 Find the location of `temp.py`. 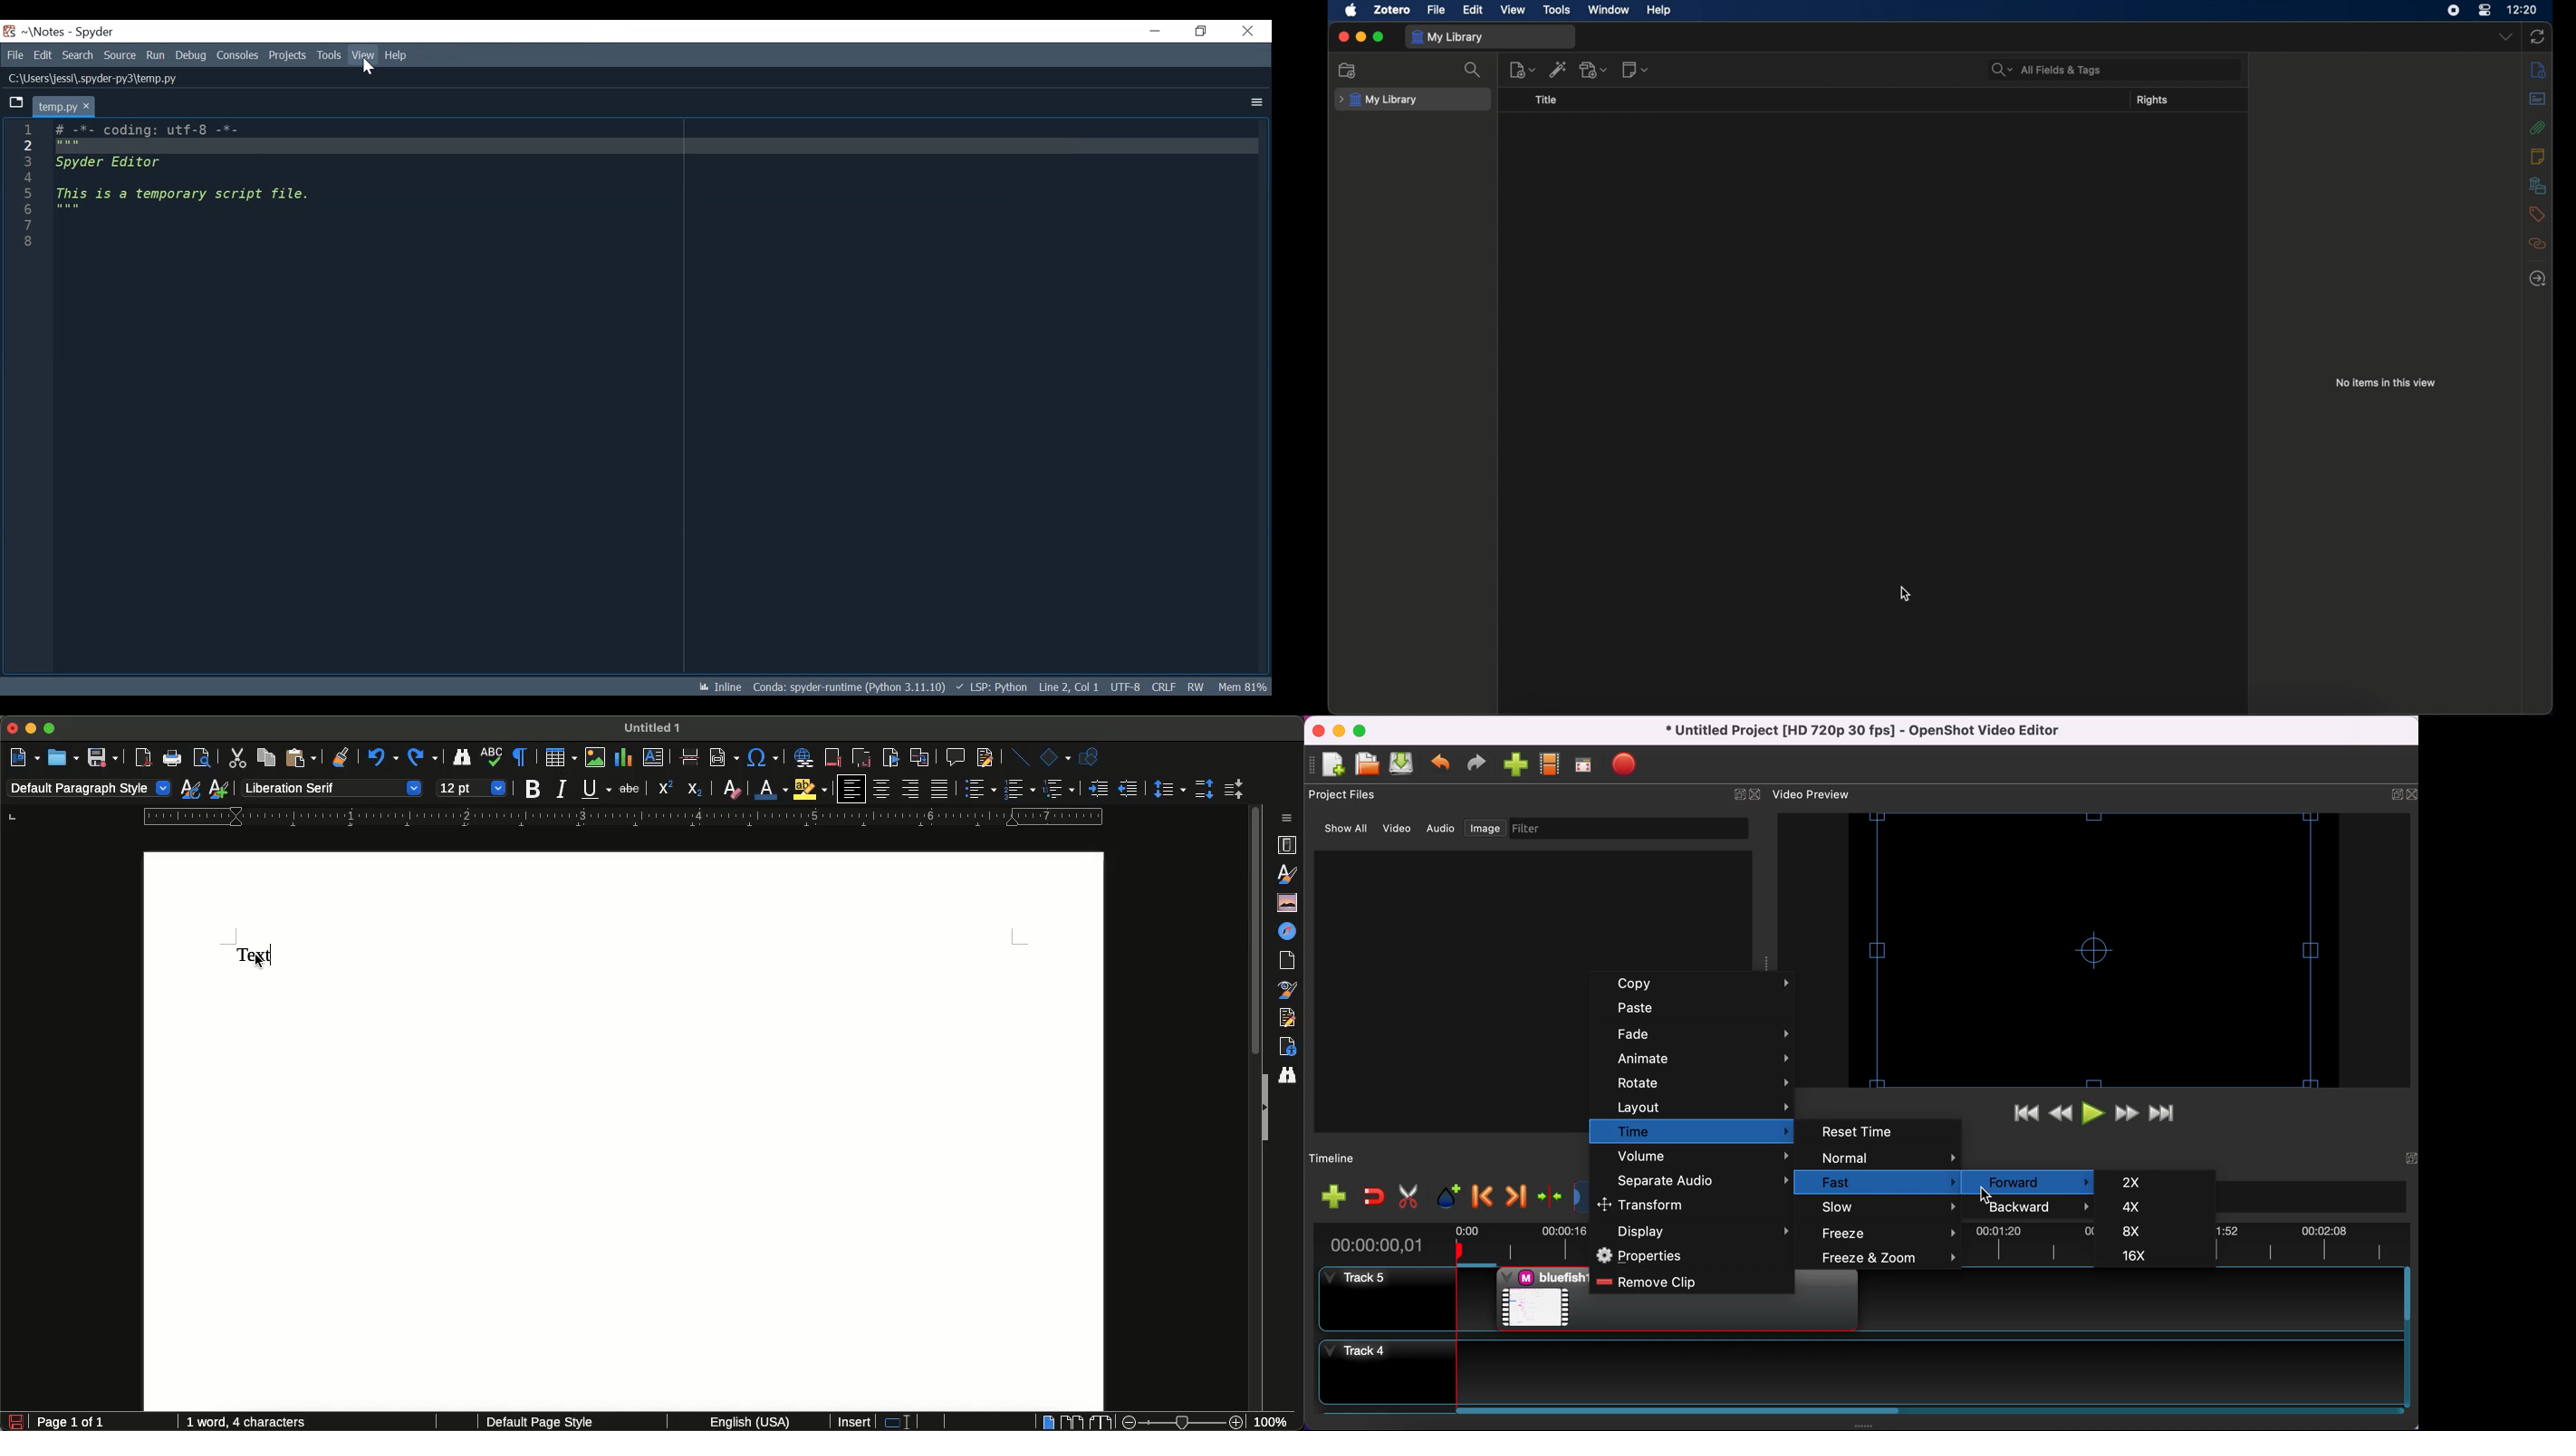

temp.py is located at coordinates (63, 106).